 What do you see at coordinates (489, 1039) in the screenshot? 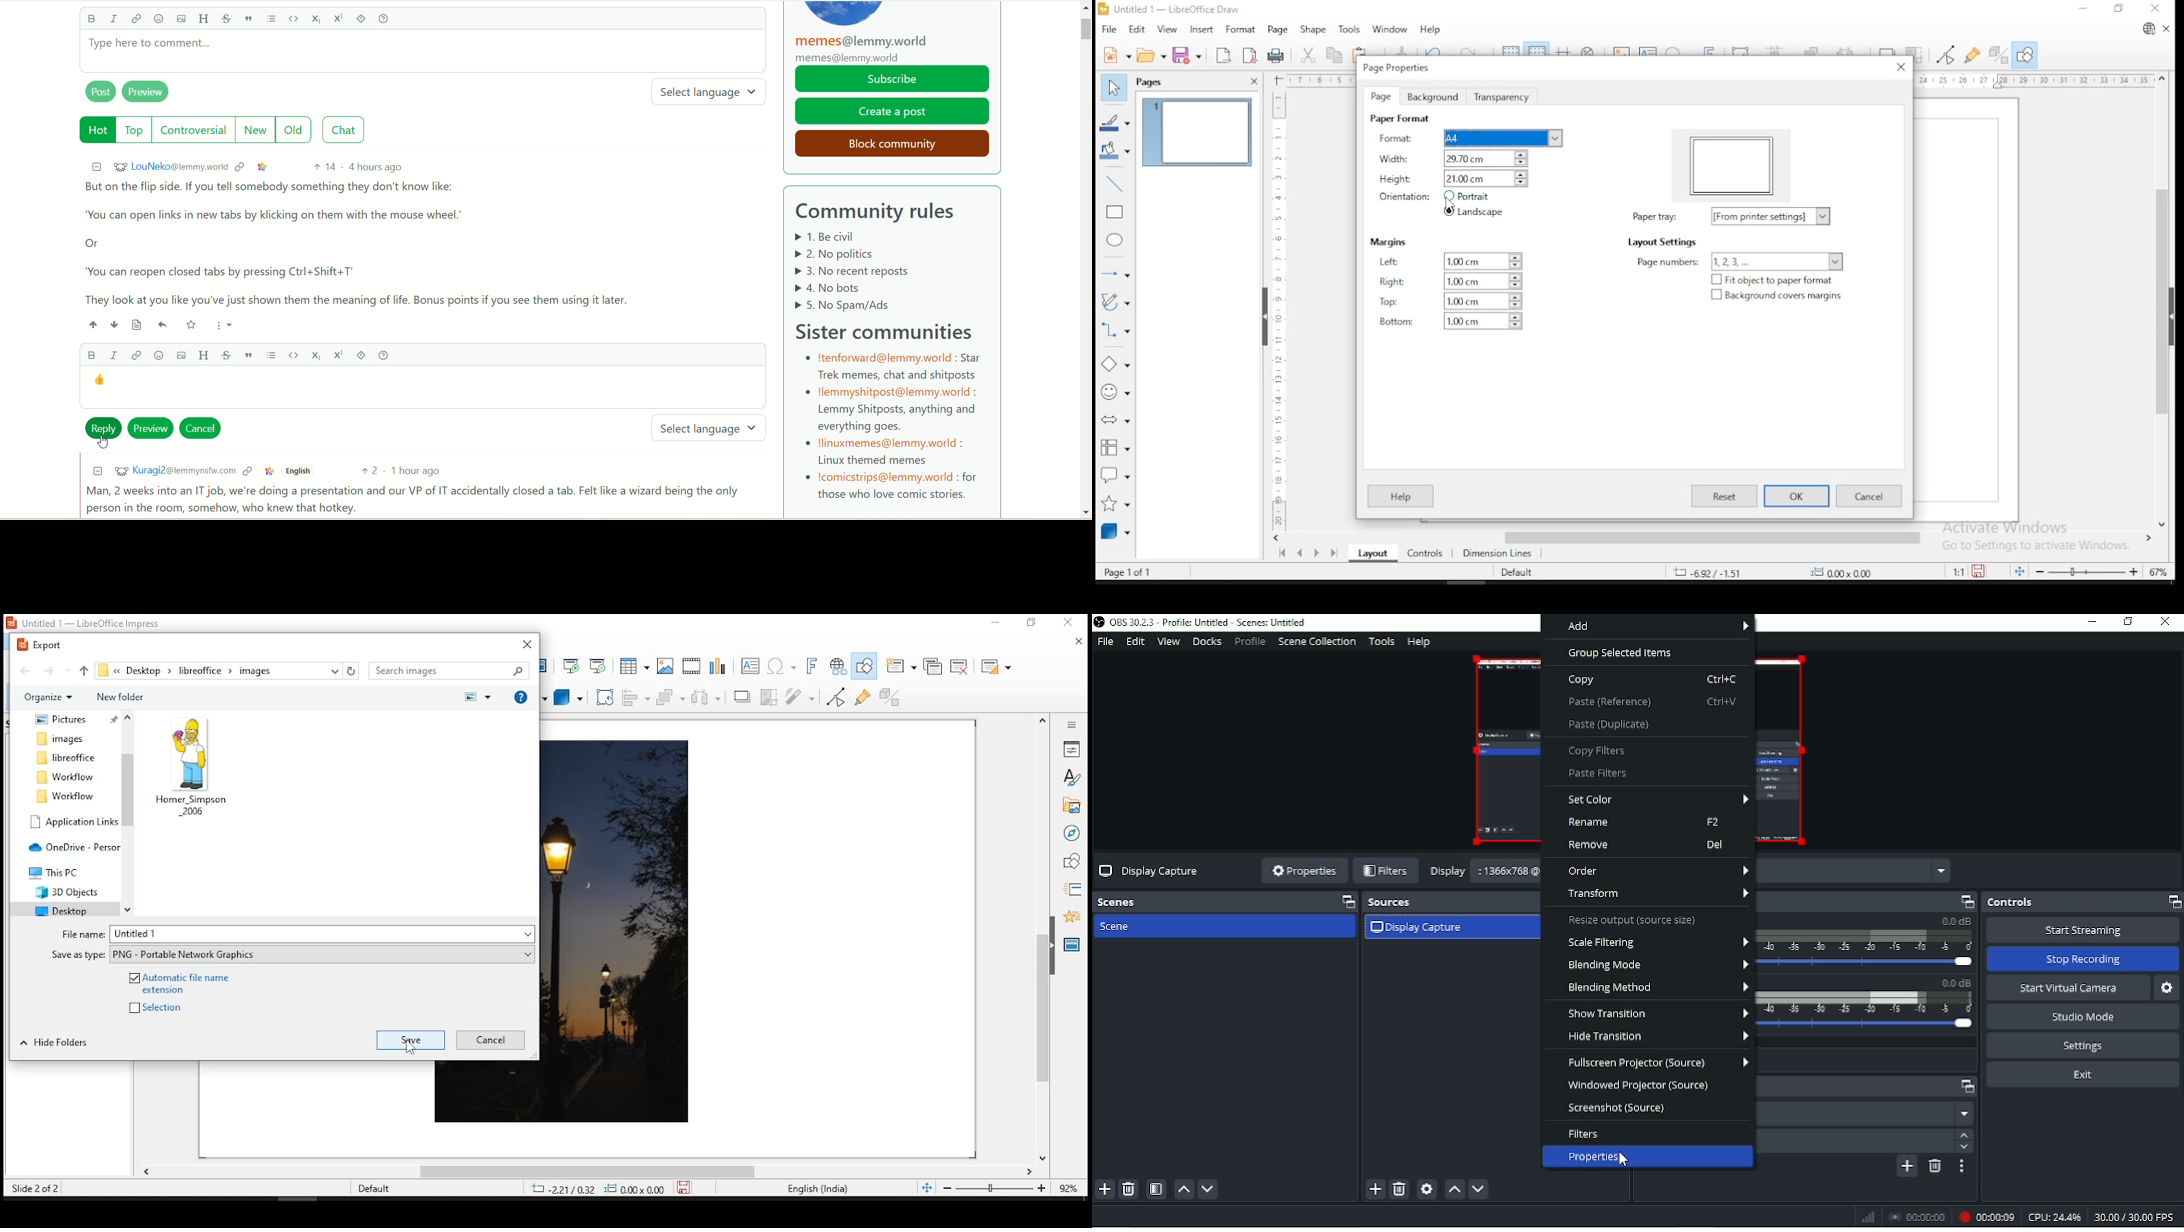
I see `cancel` at bounding box center [489, 1039].